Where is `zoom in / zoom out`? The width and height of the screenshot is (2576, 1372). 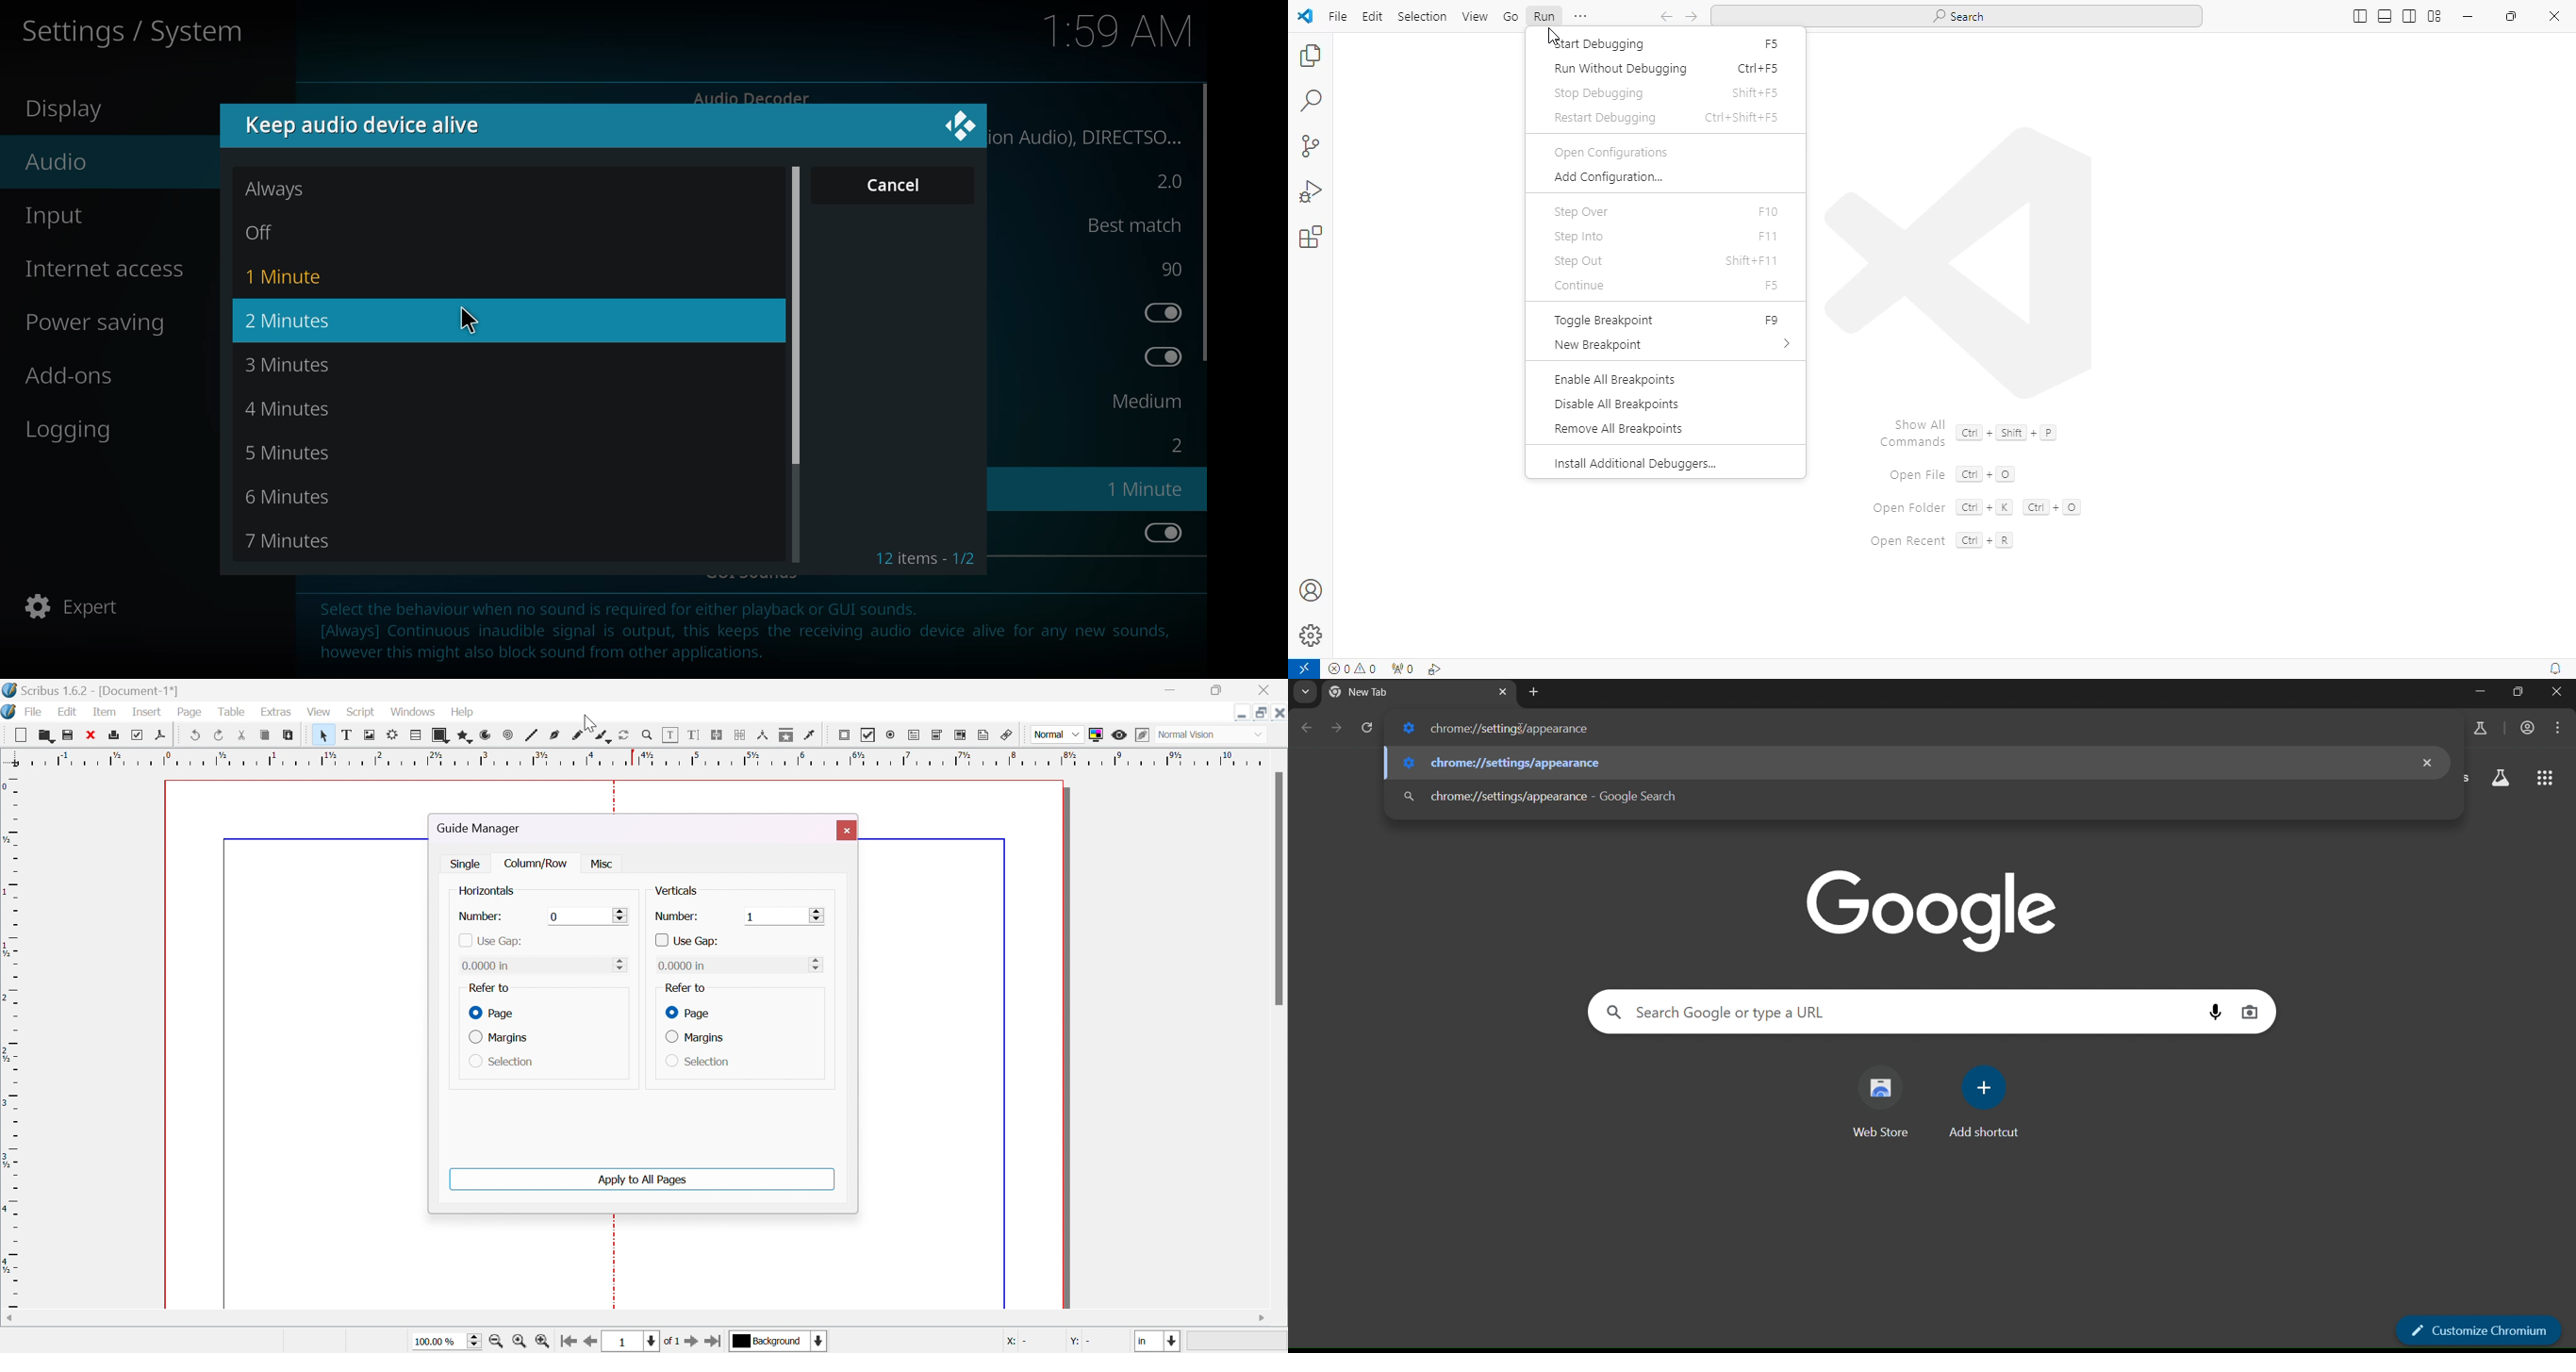
zoom in / zoom out is located at coordinates (648, 736).